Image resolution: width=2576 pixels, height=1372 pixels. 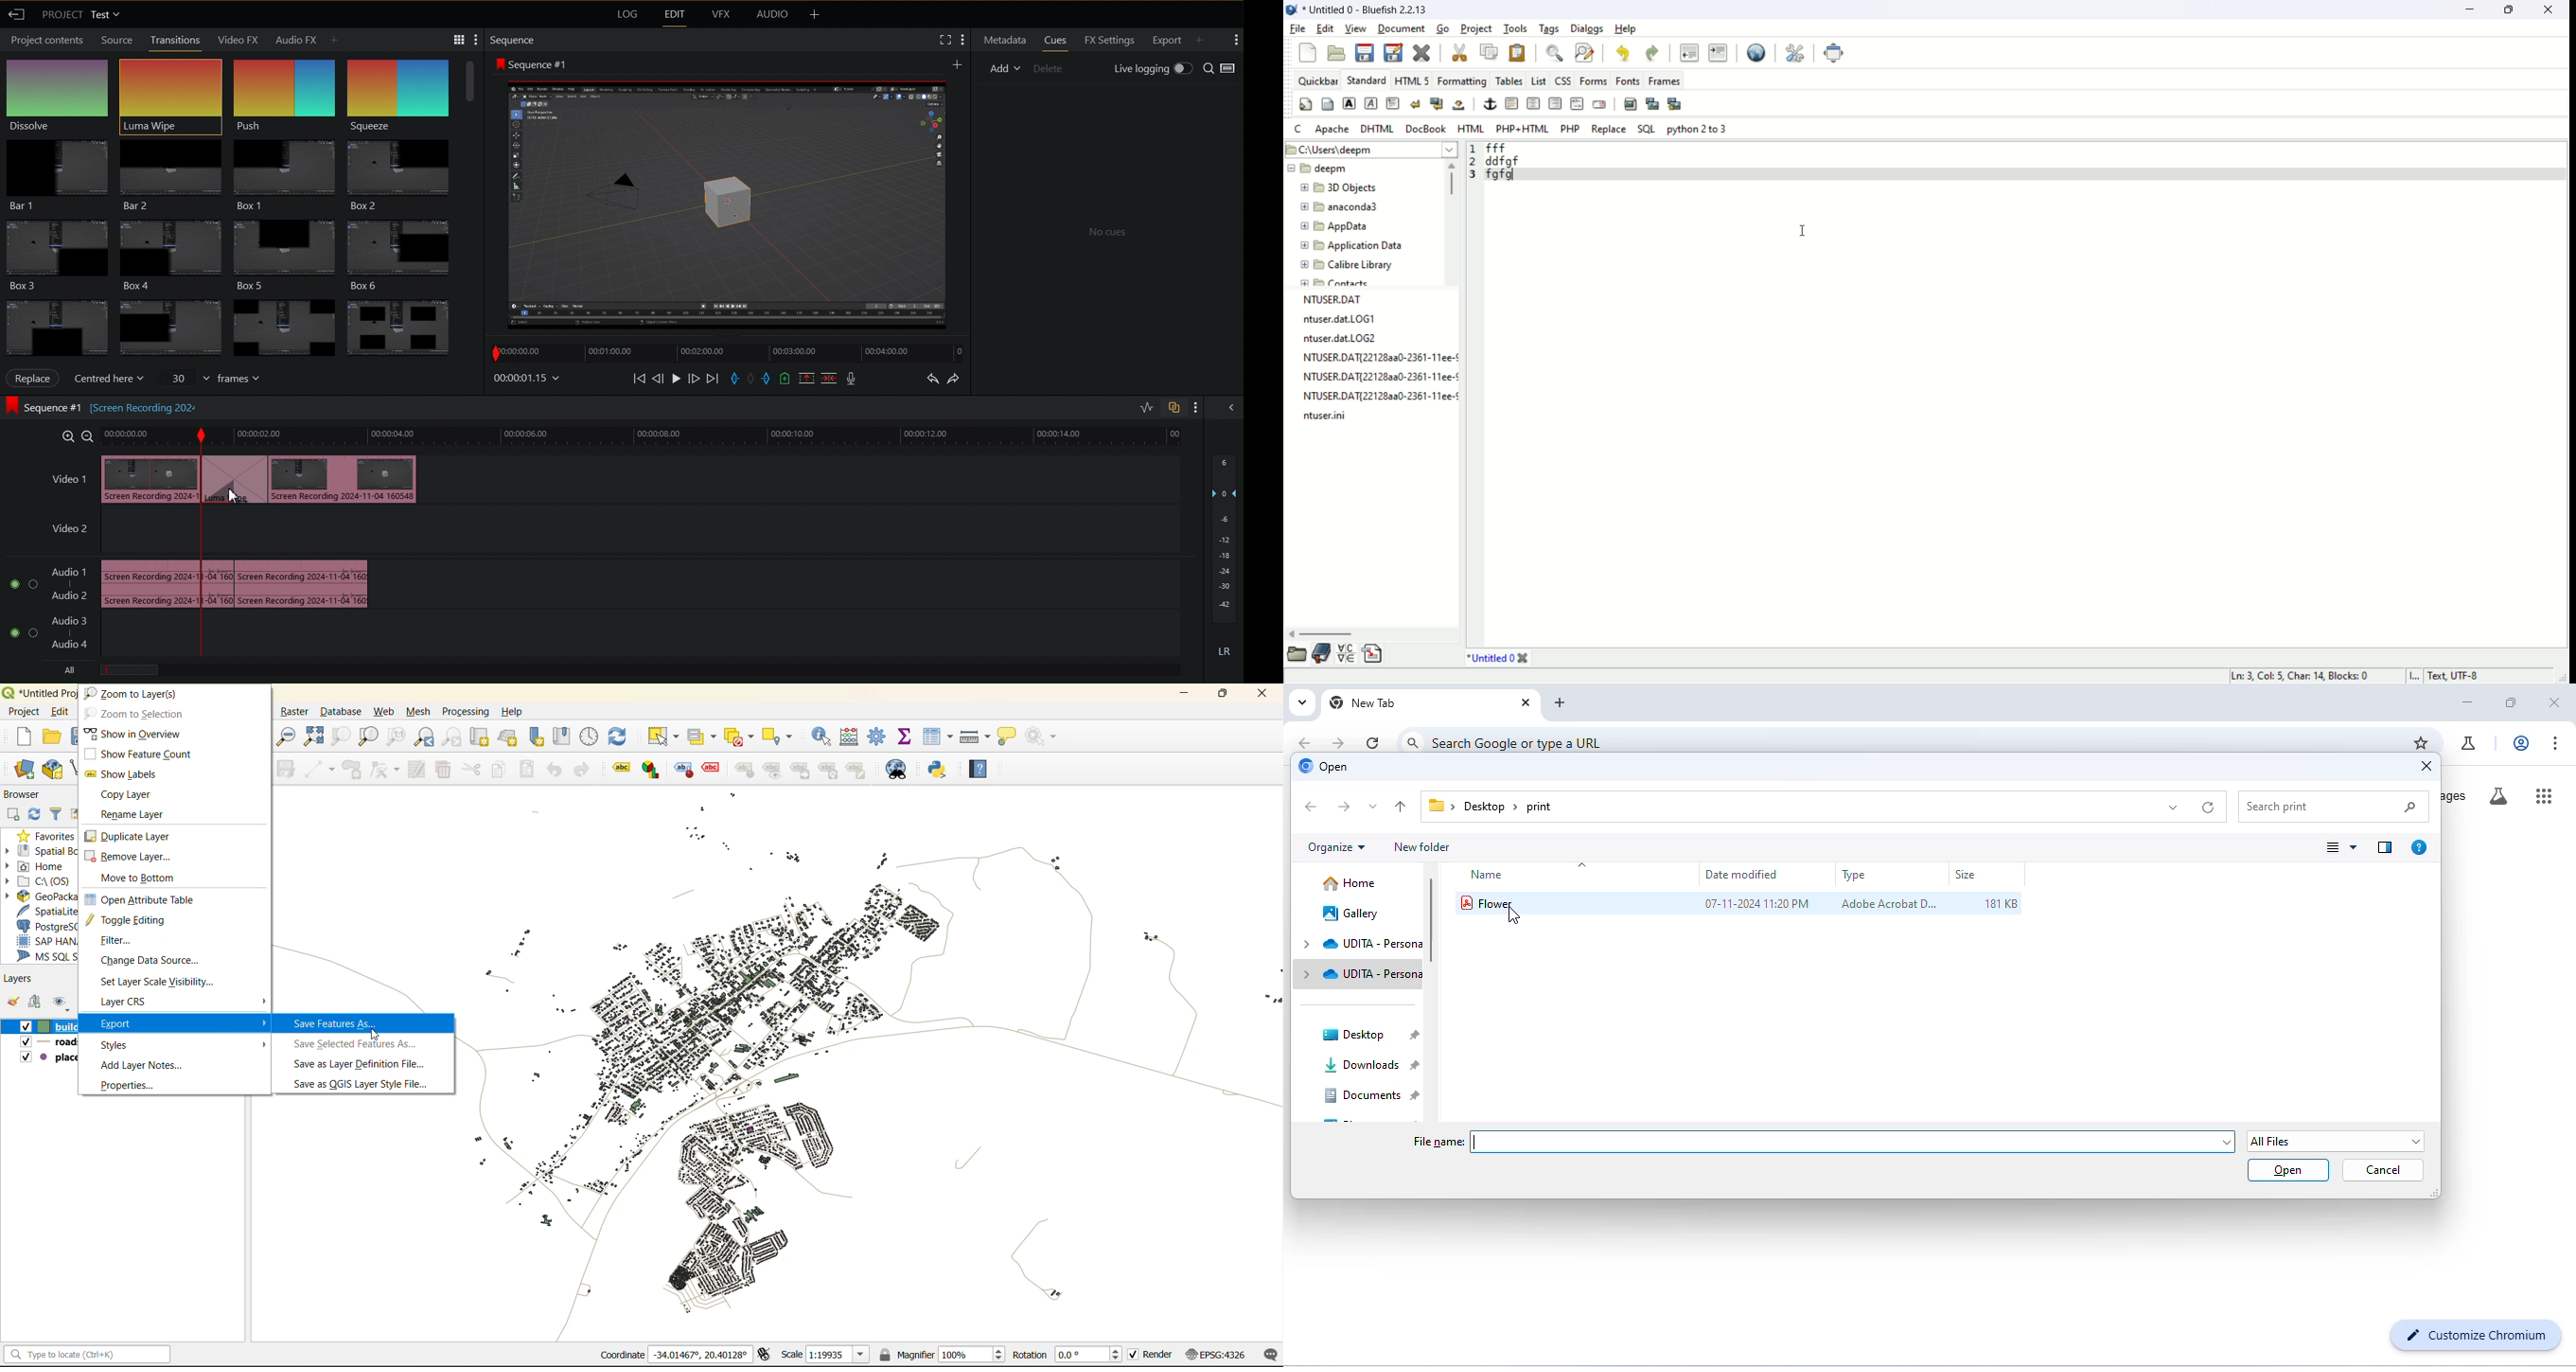 What do you see at coordinates (952, 40) in the screenshot?
I see `Settings` at bounding box center [952, 40].